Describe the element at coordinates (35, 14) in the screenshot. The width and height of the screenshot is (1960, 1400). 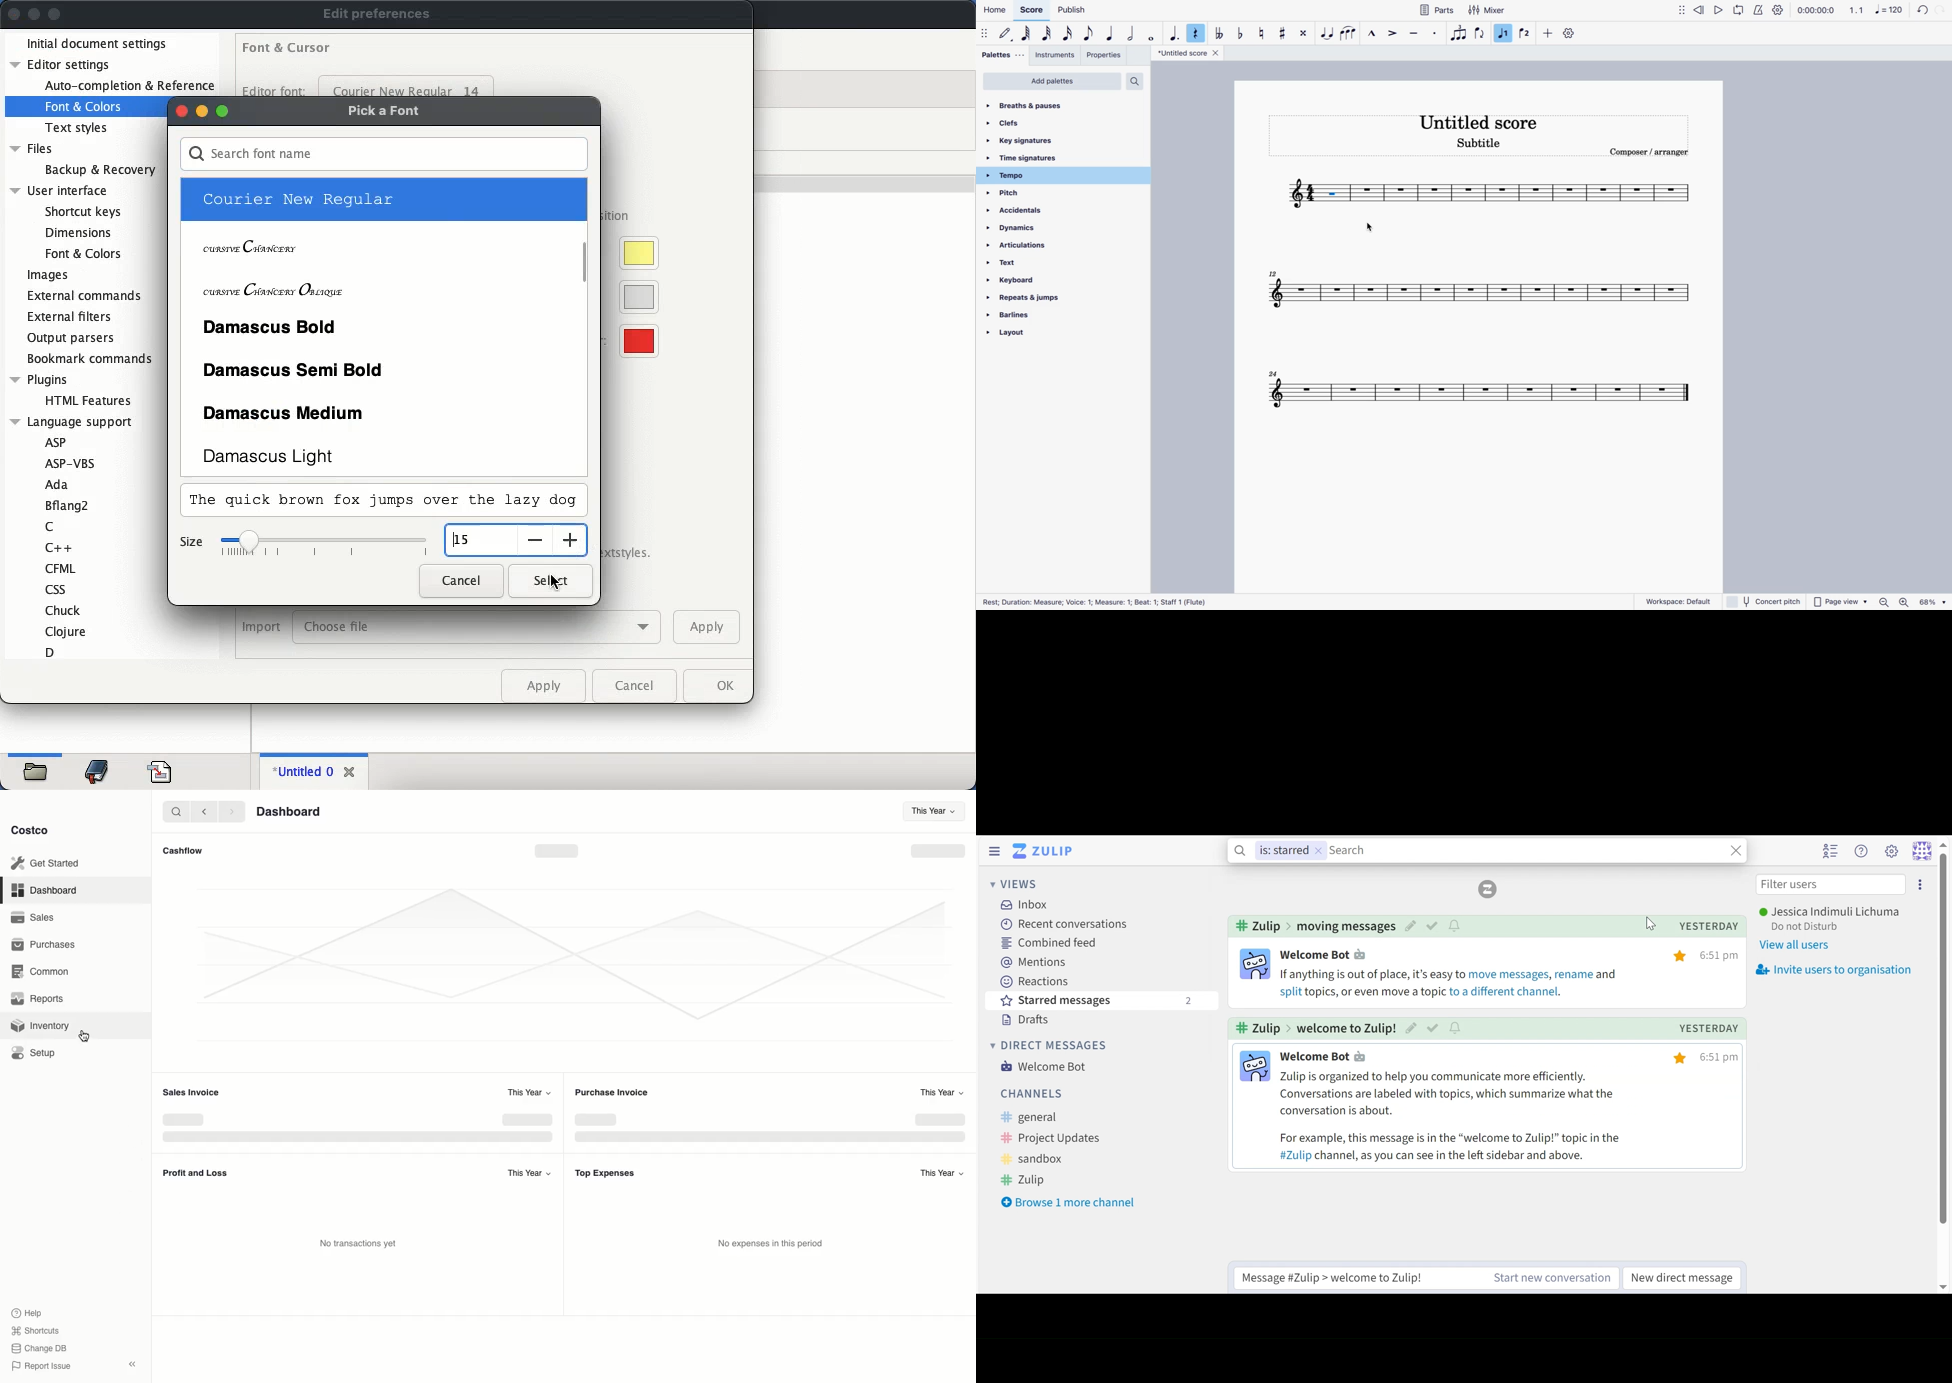
I see `minimize` at that location.